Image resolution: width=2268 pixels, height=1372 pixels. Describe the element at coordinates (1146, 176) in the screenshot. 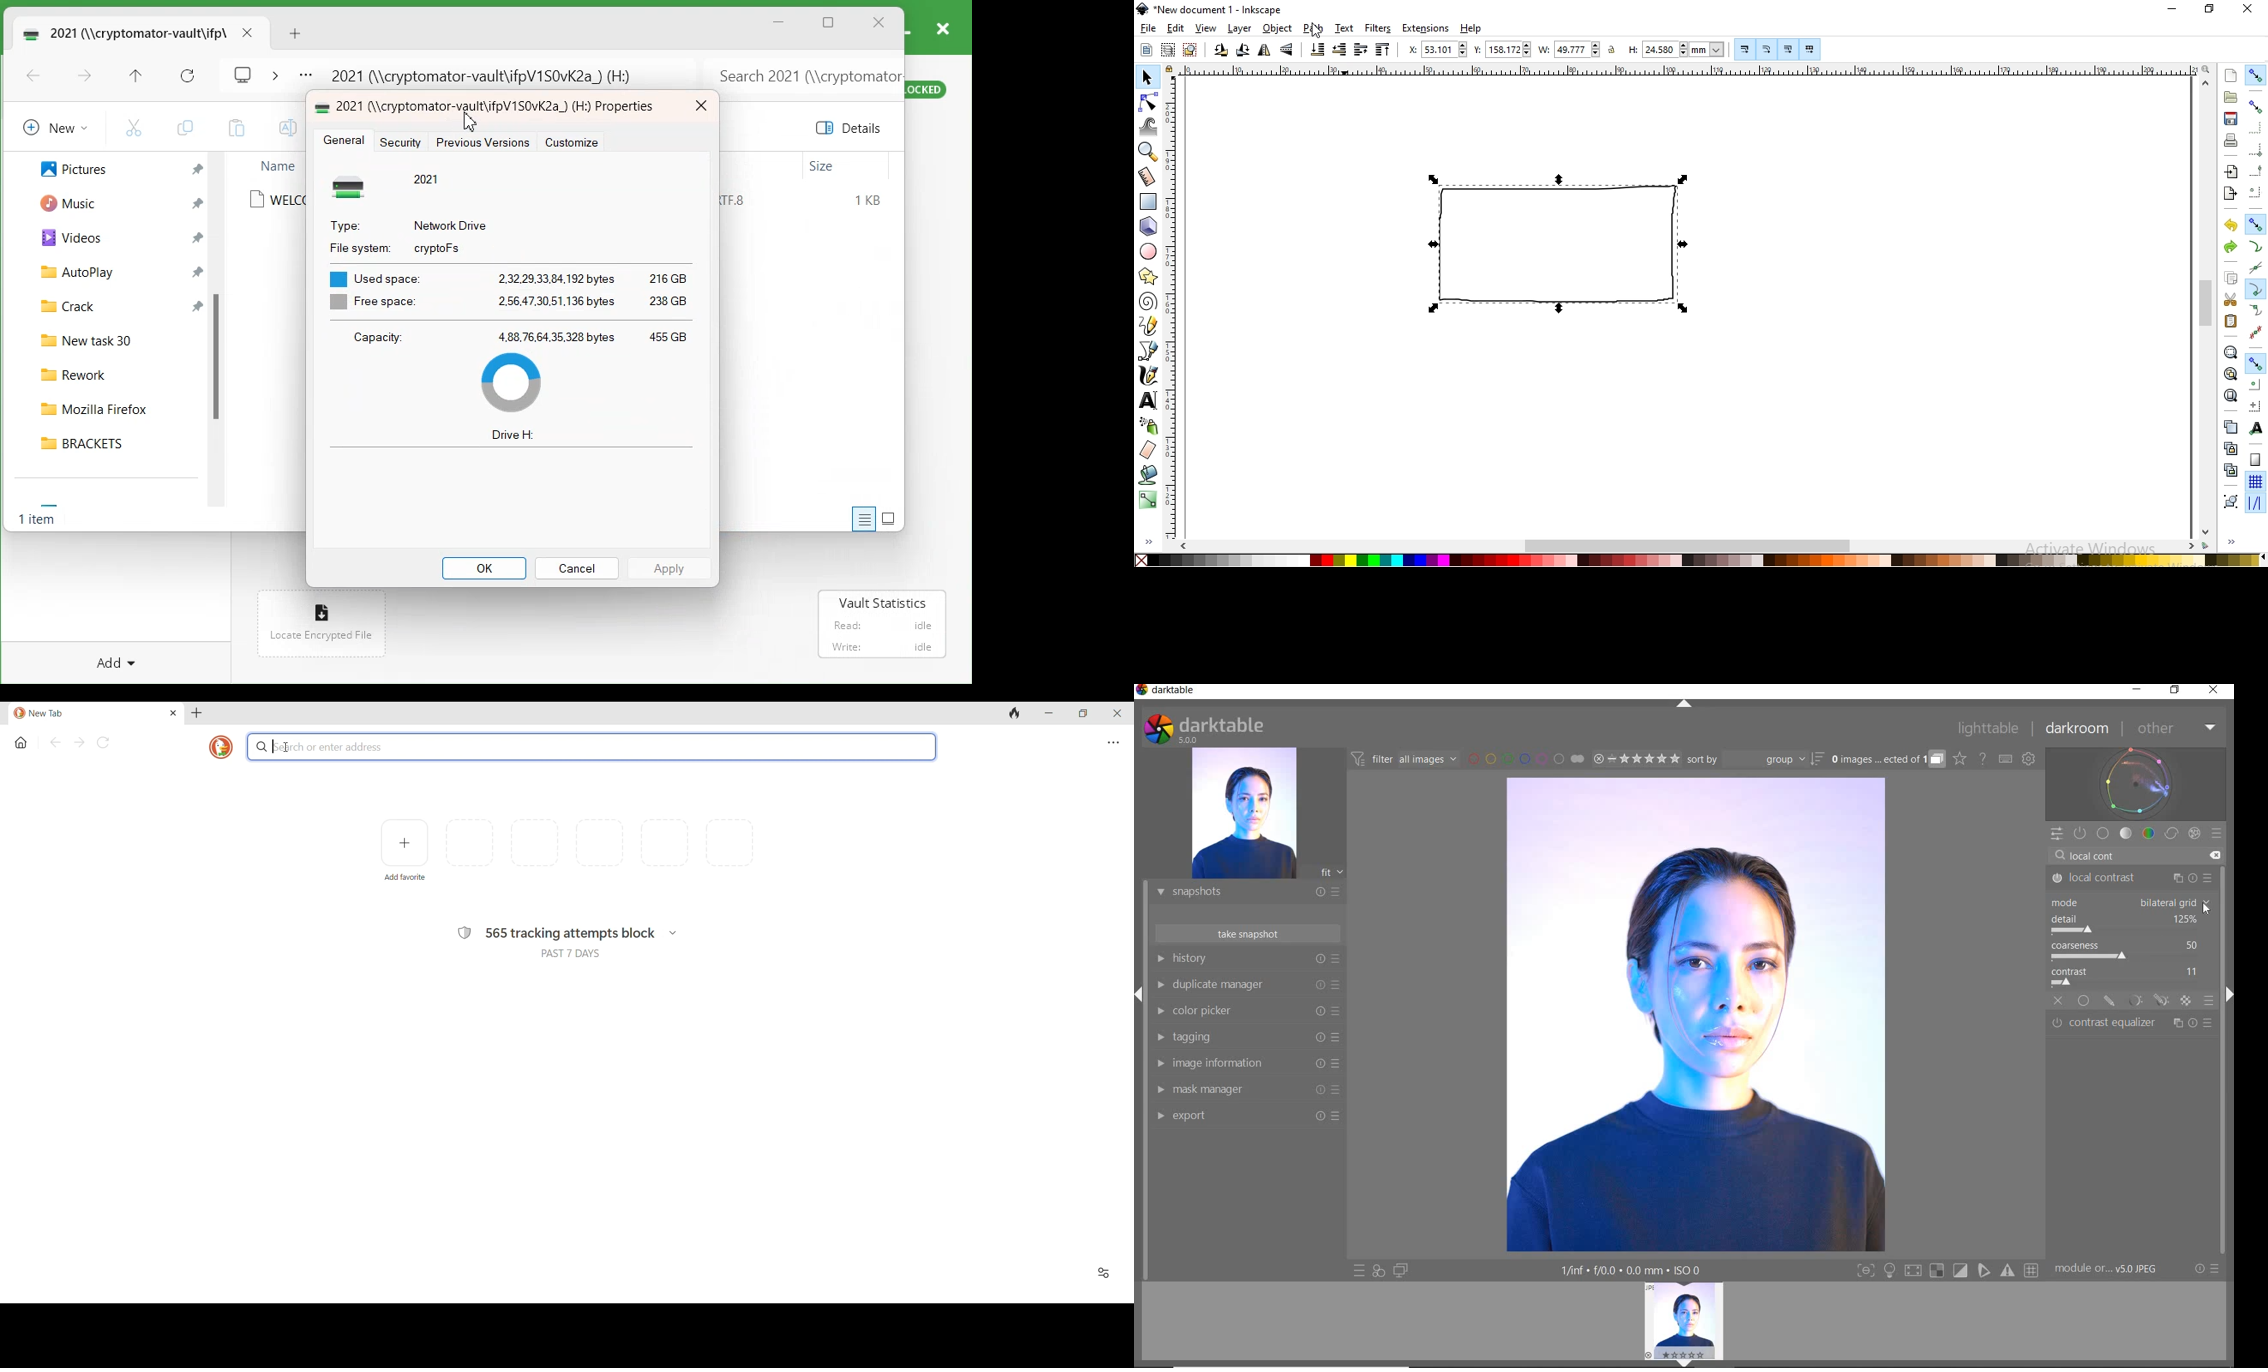

I see `measurement tool` at that location.